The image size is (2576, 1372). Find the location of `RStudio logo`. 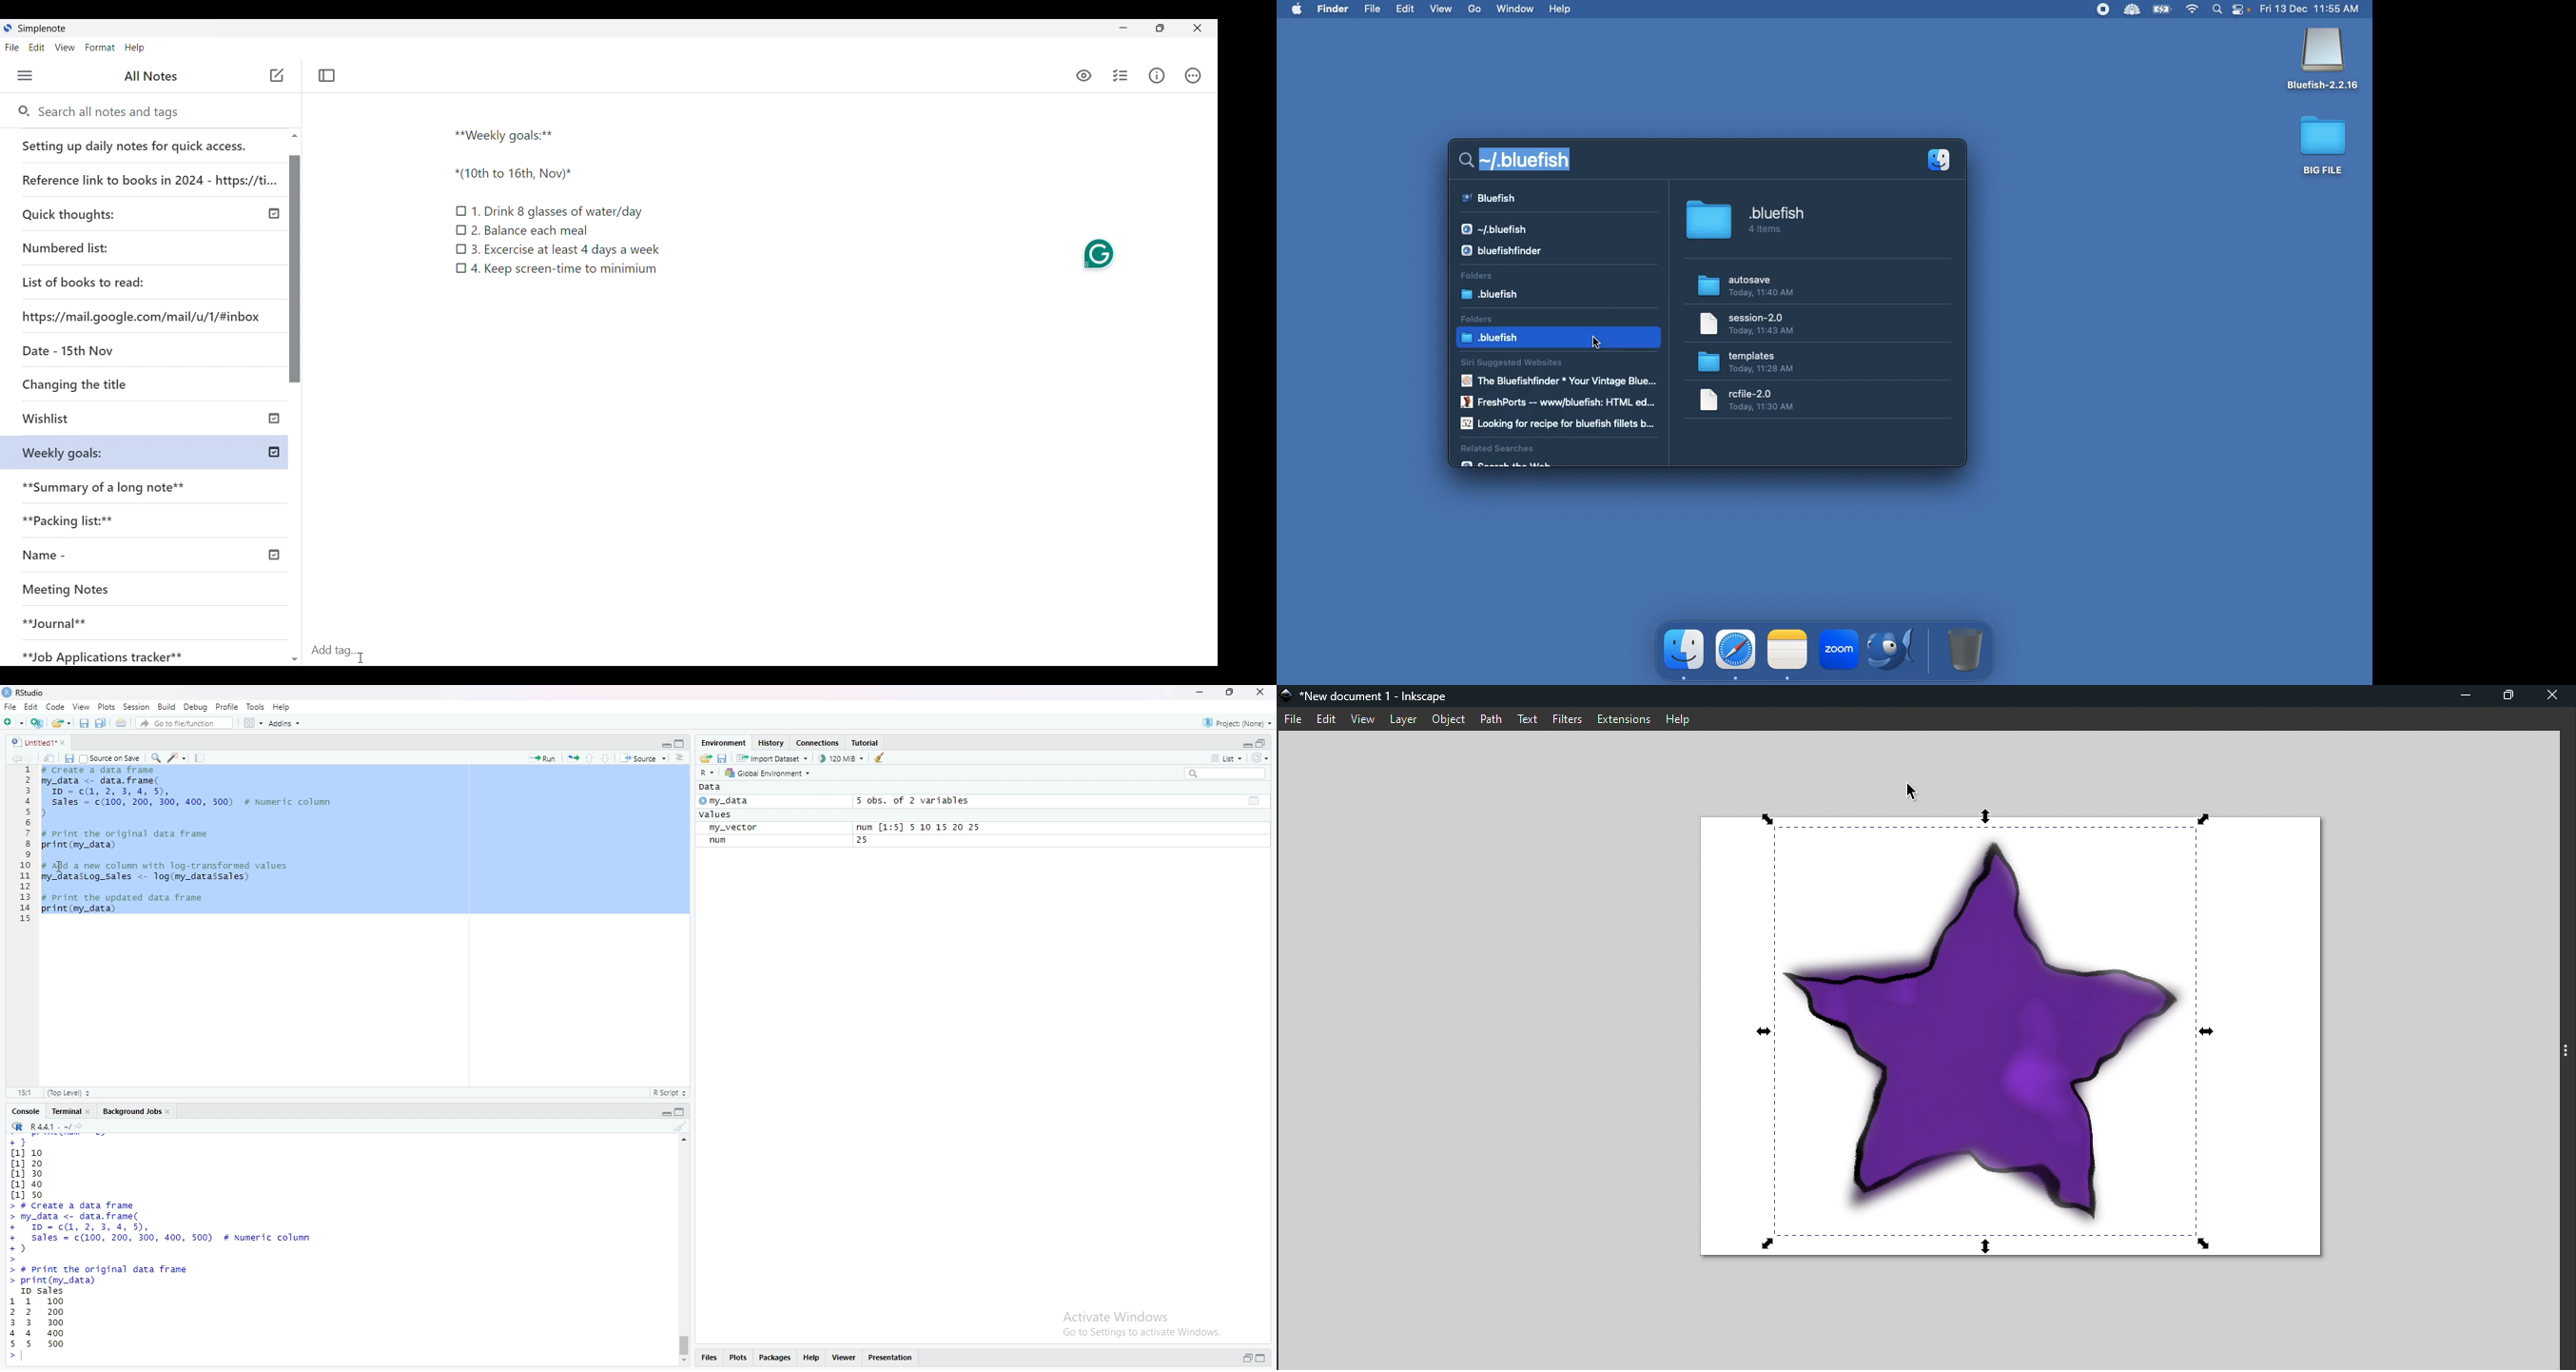

RStudio logo is located at coordinates (8, 693).